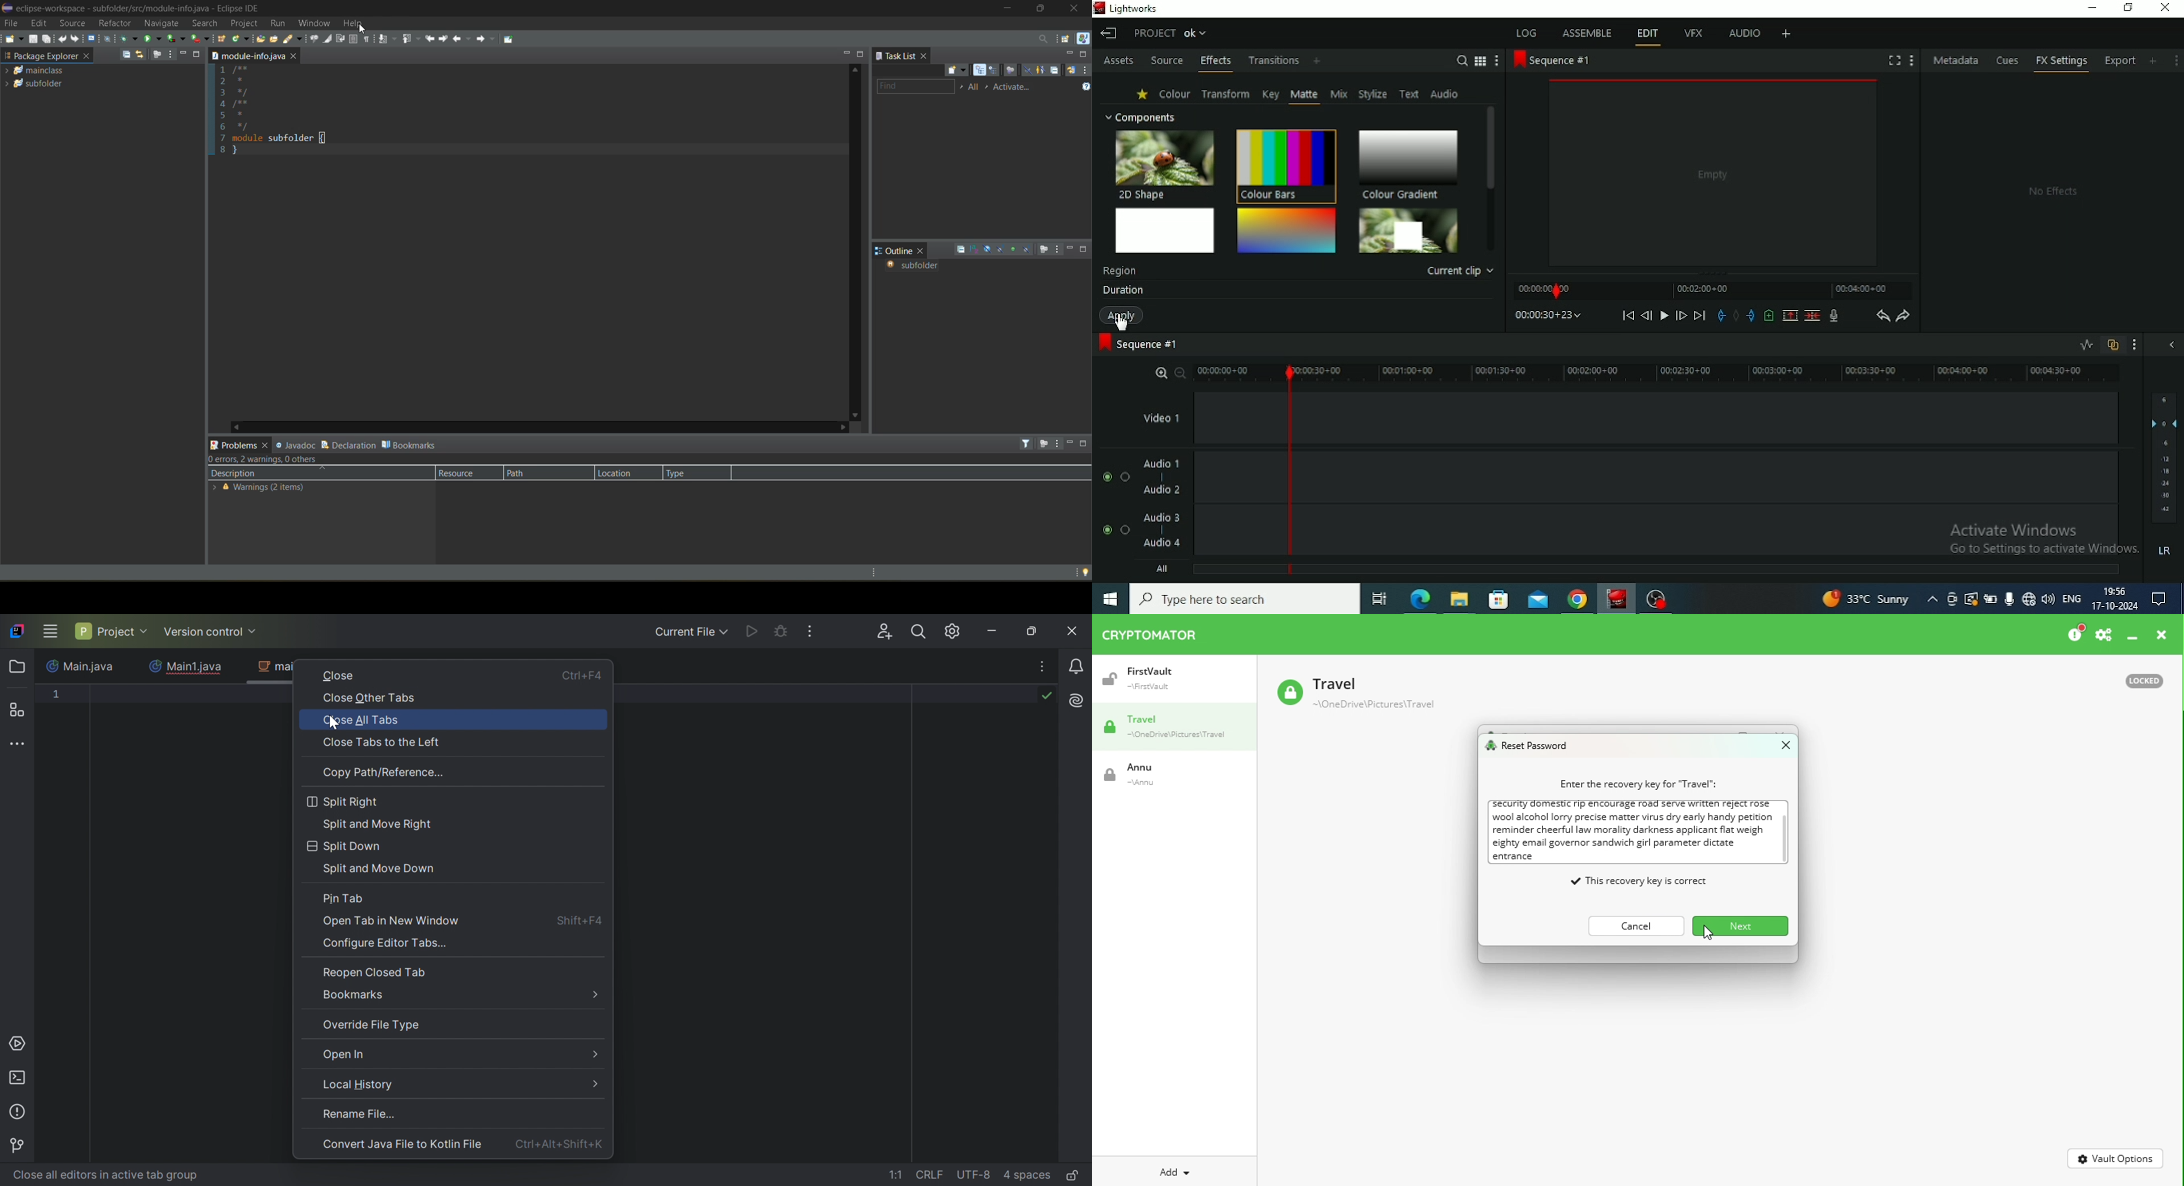  What do you see at coordinates (1290, 468) in the screenshot?
I see `Seek bar ` at bounding box center [1290, 468].